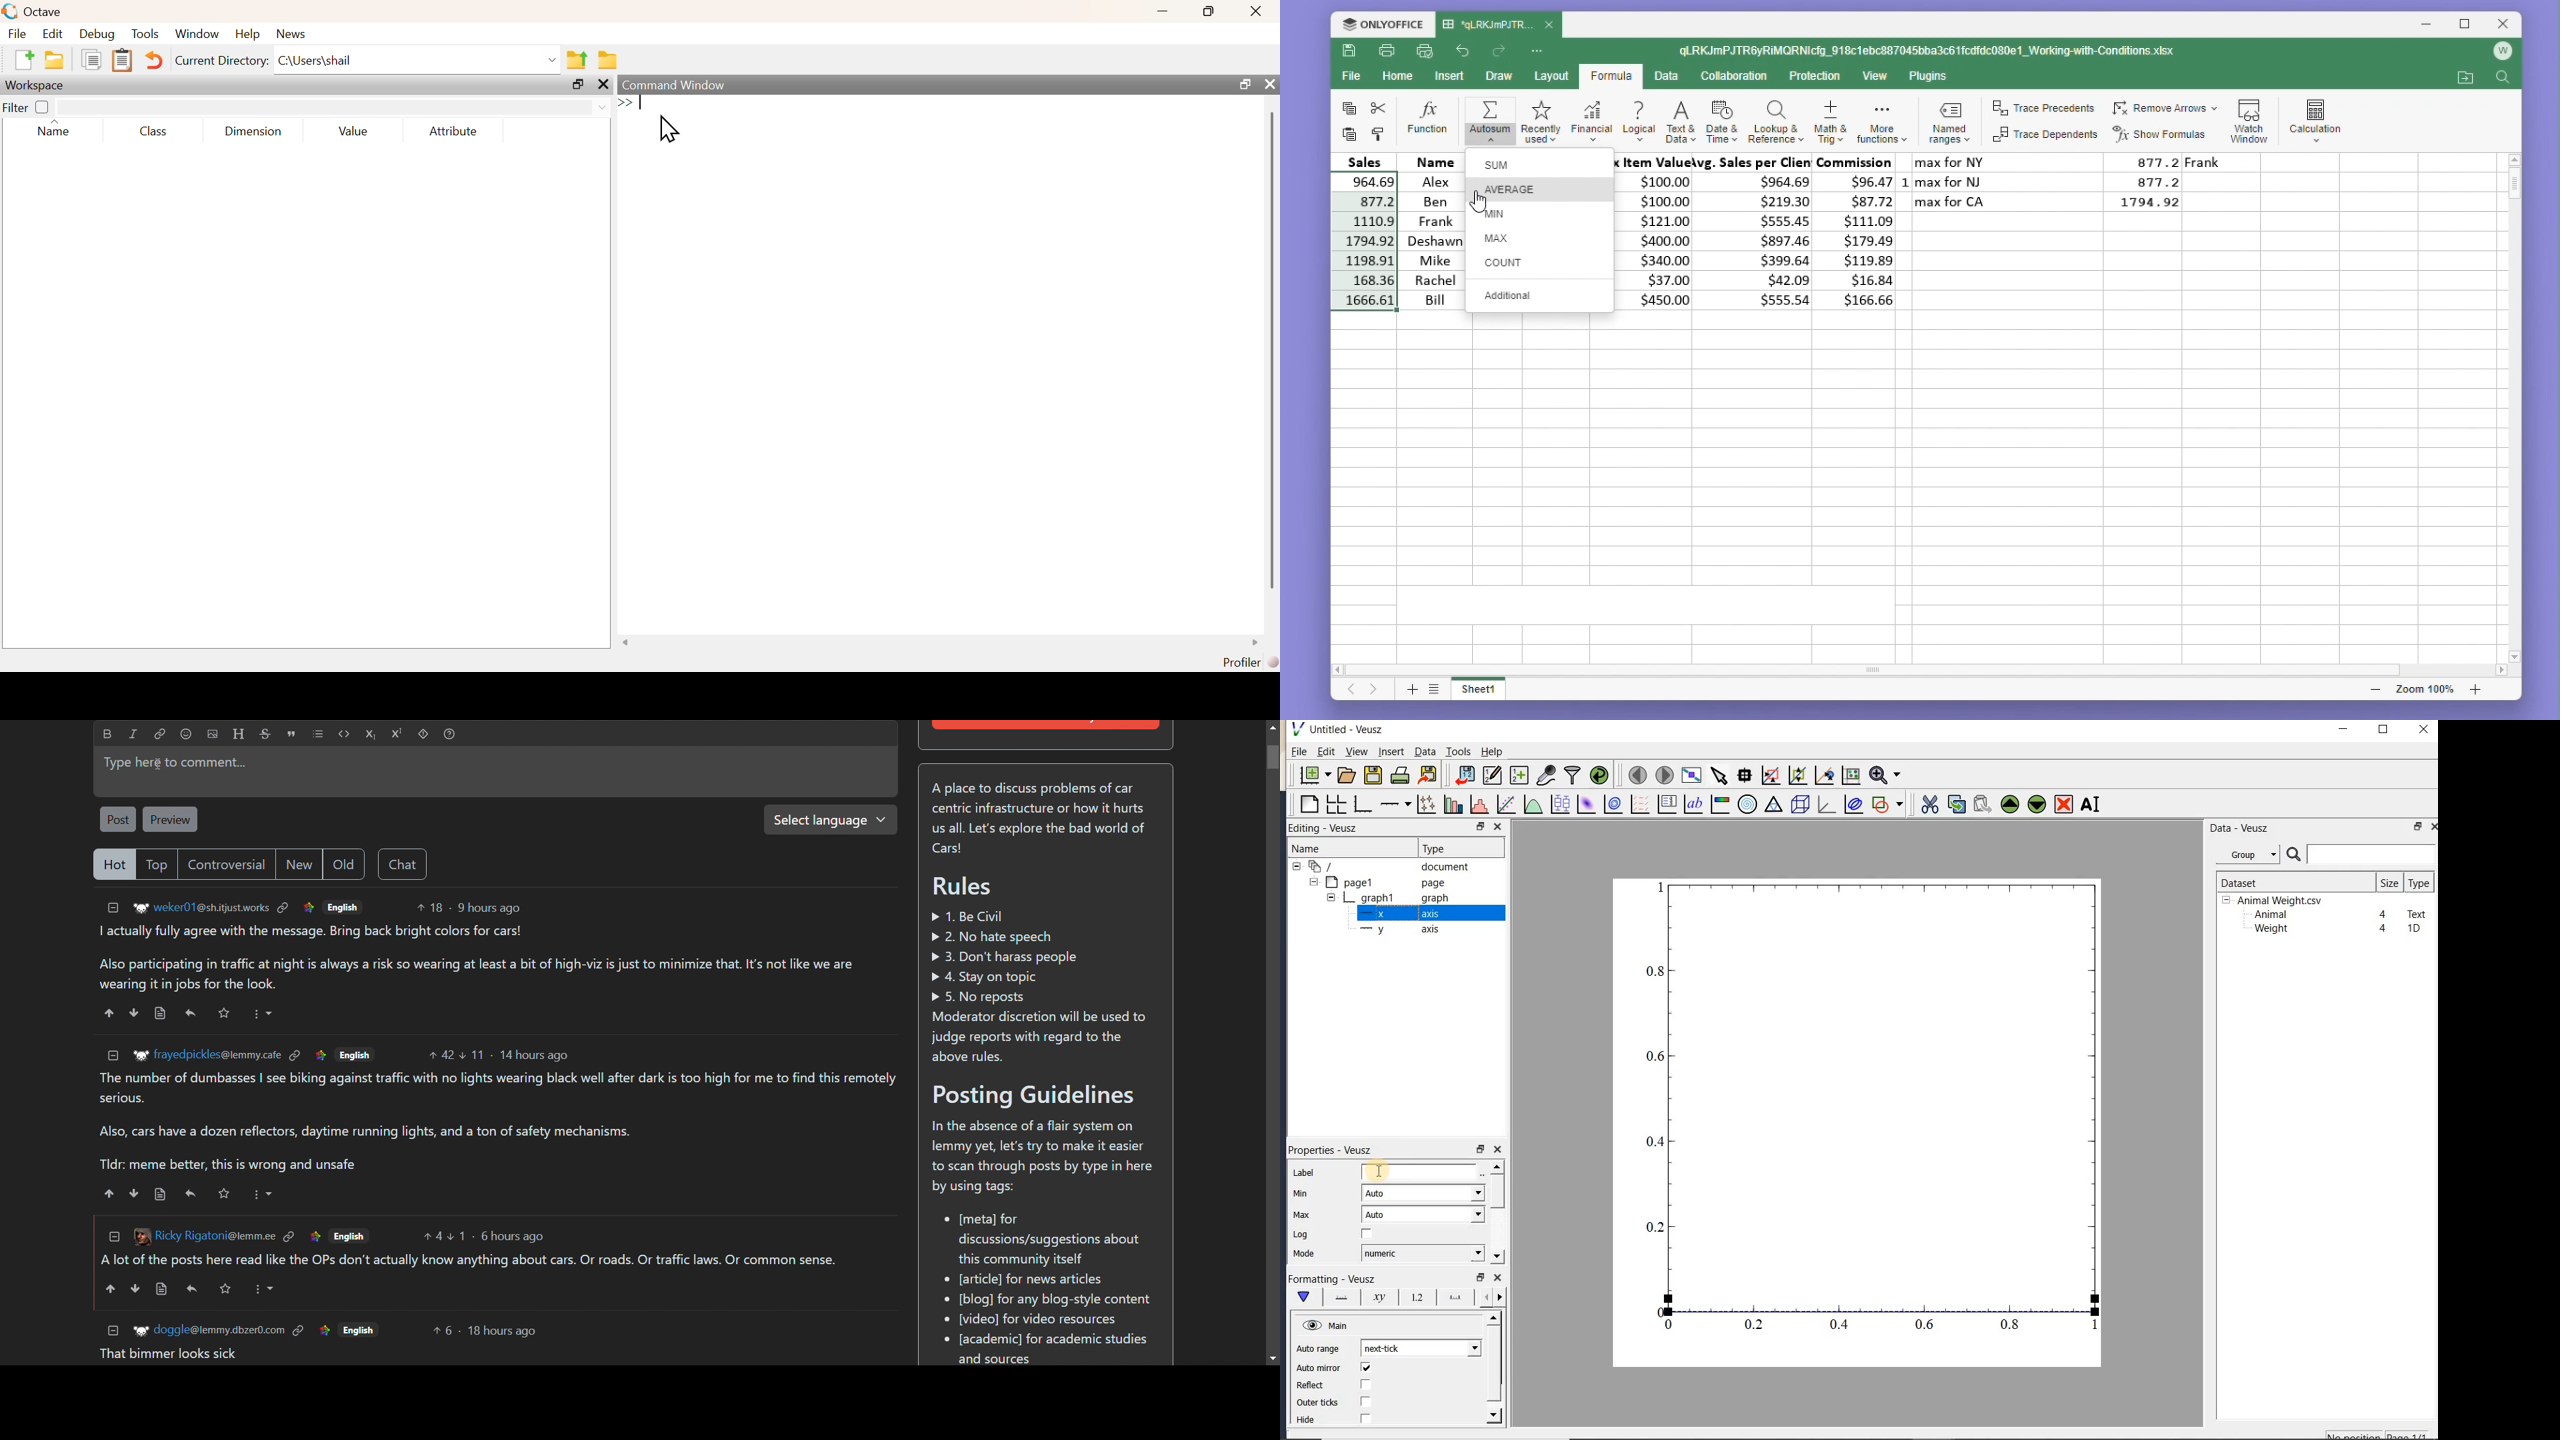 This screenshot has height=1456, width=2576. I want to click on reply, so click(192, 1194).